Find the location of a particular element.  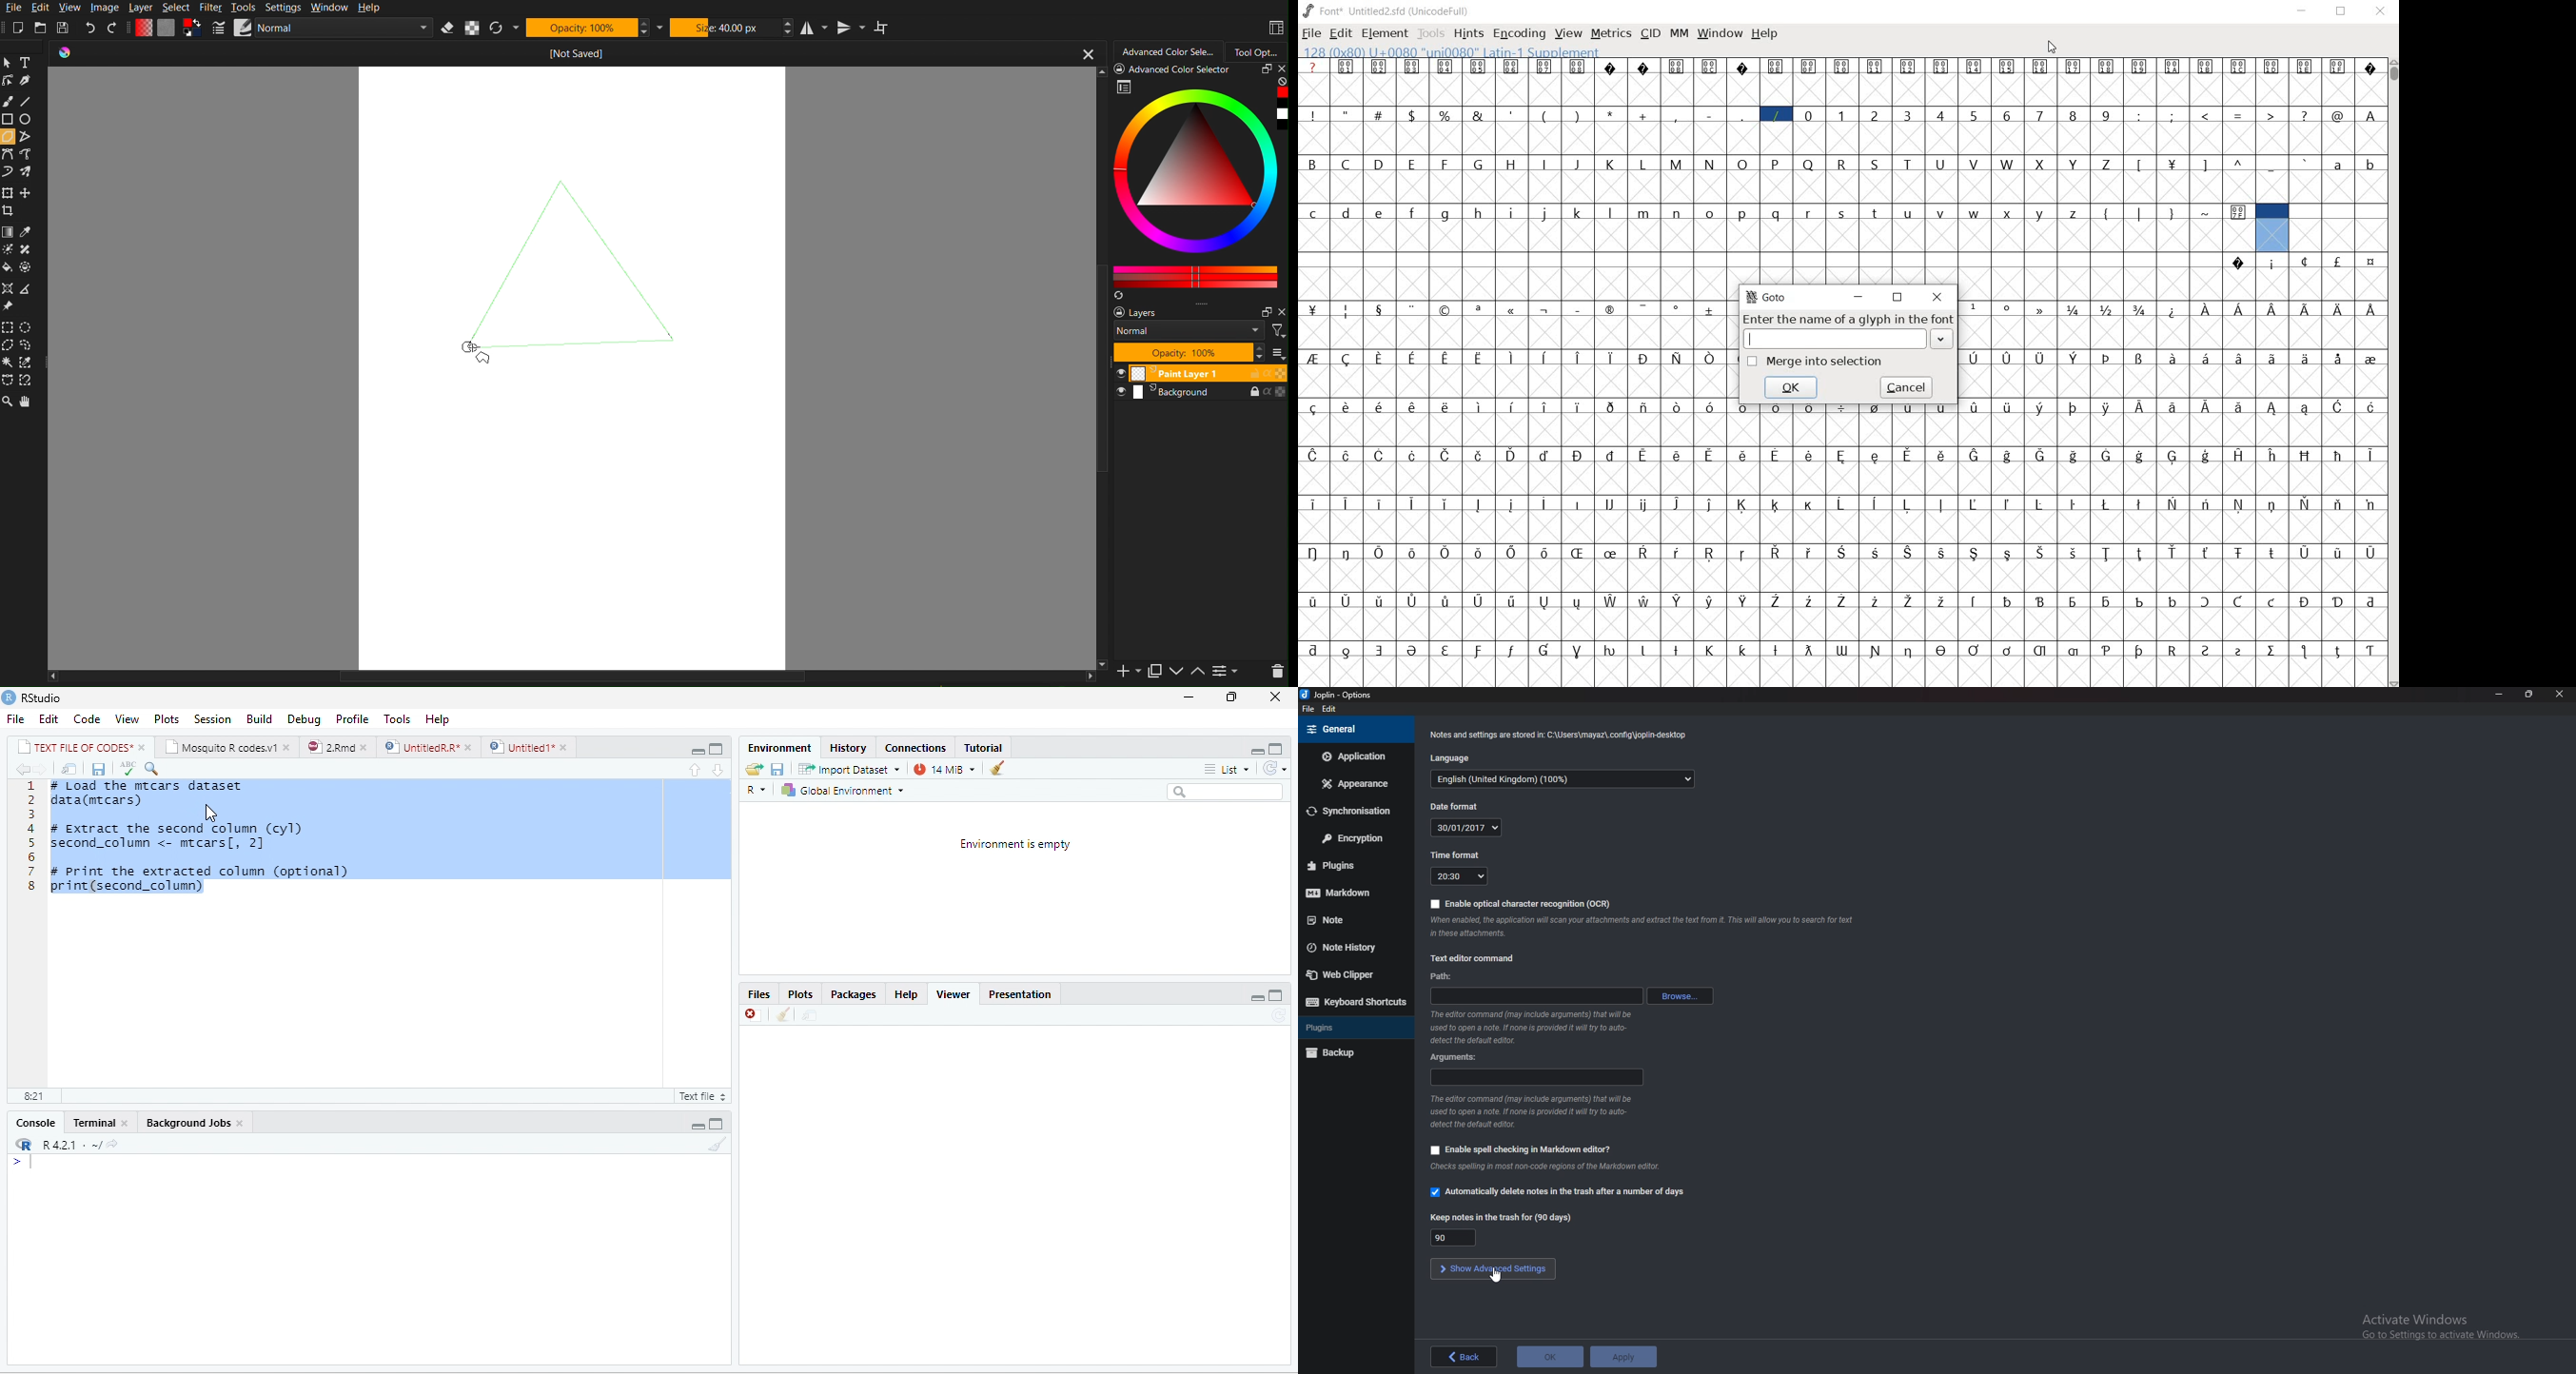

Symbol is located at coordinates (1349, 454).